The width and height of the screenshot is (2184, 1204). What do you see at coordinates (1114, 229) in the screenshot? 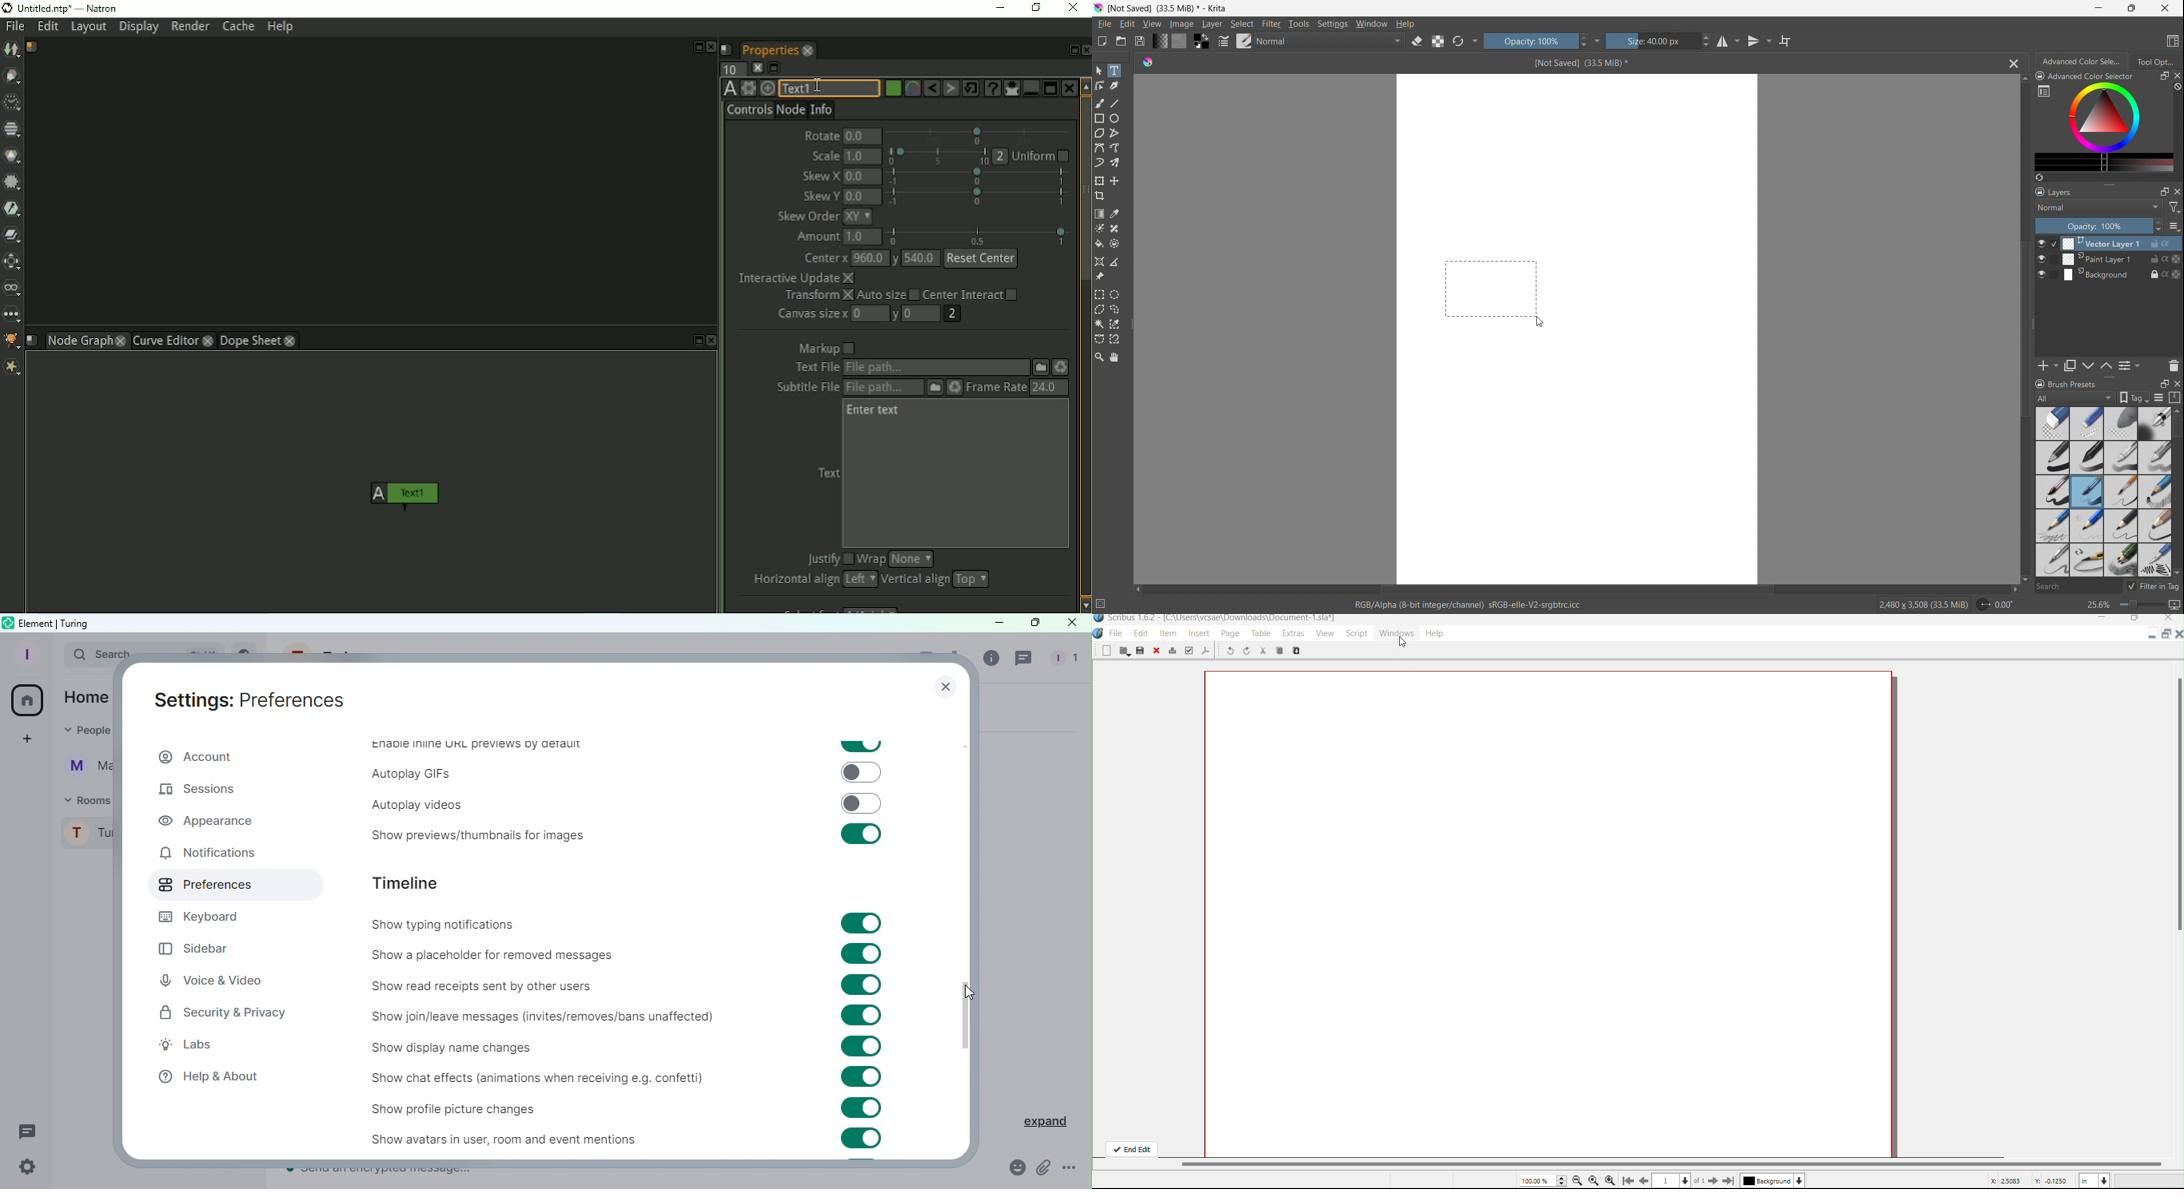
I see `smart patch tool` at bounding box center [1114, 229].